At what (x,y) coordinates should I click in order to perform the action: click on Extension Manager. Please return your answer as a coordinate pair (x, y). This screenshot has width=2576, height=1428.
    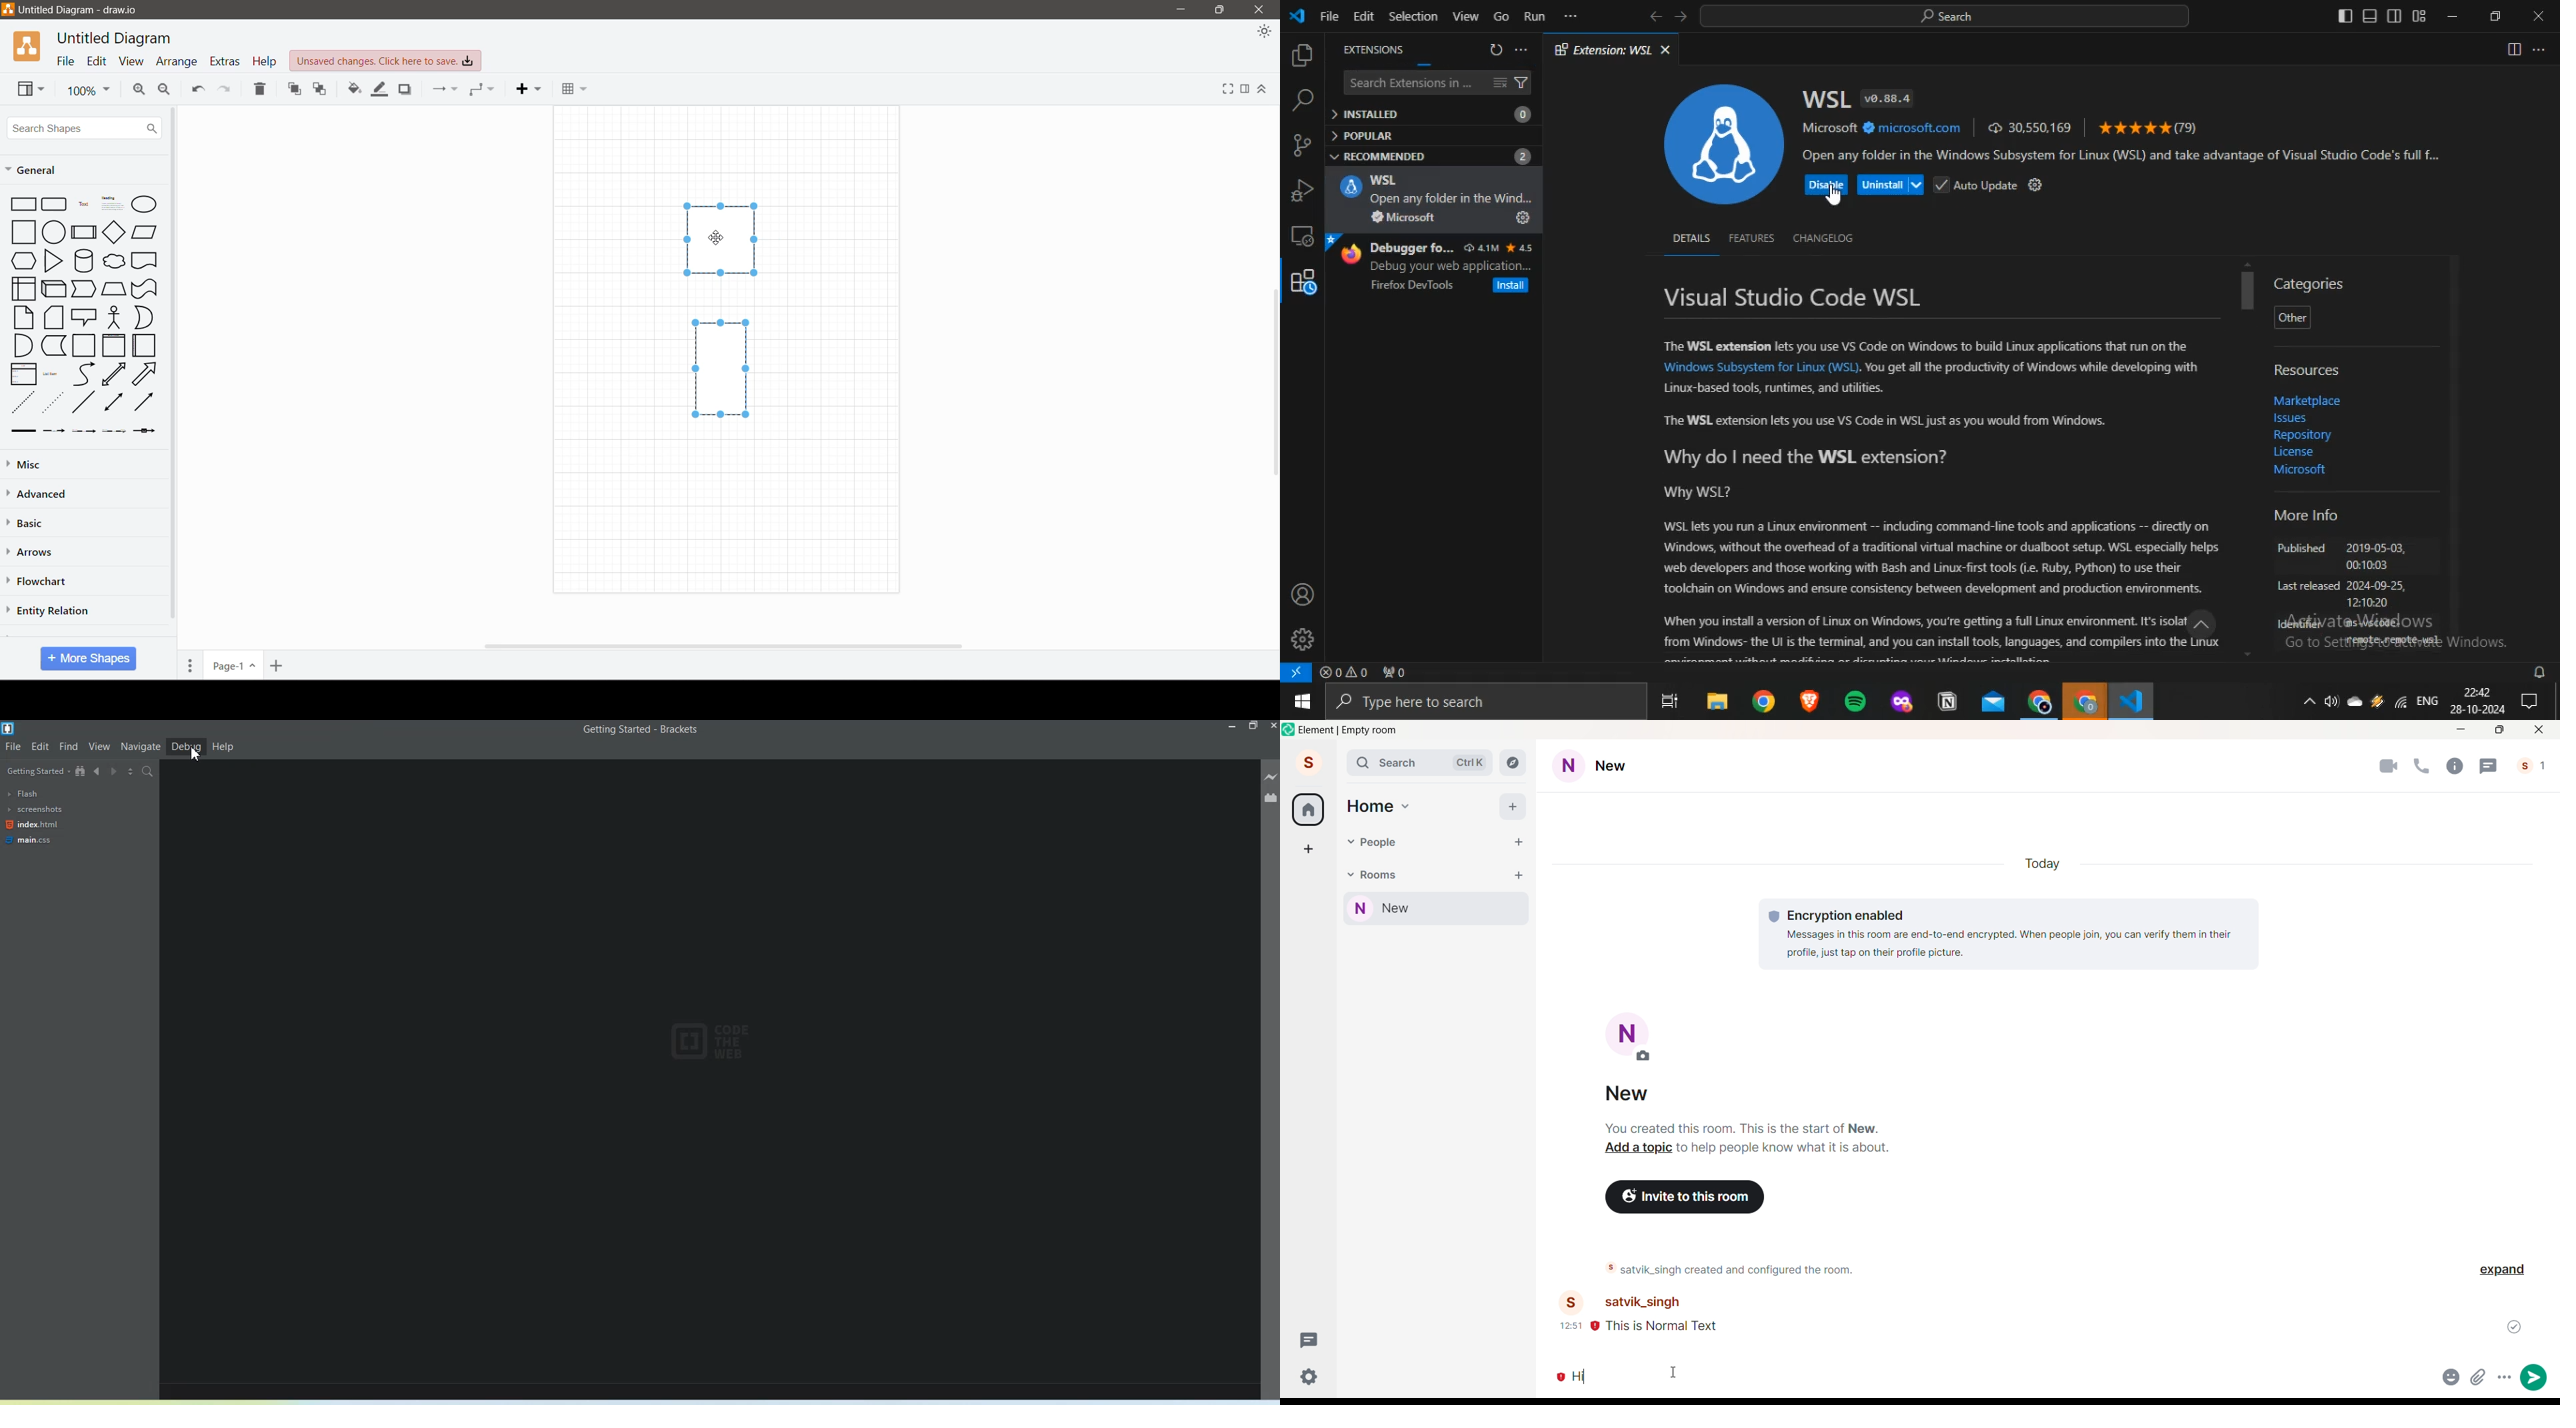
    Looking at the image, I should click on (1270, 797).